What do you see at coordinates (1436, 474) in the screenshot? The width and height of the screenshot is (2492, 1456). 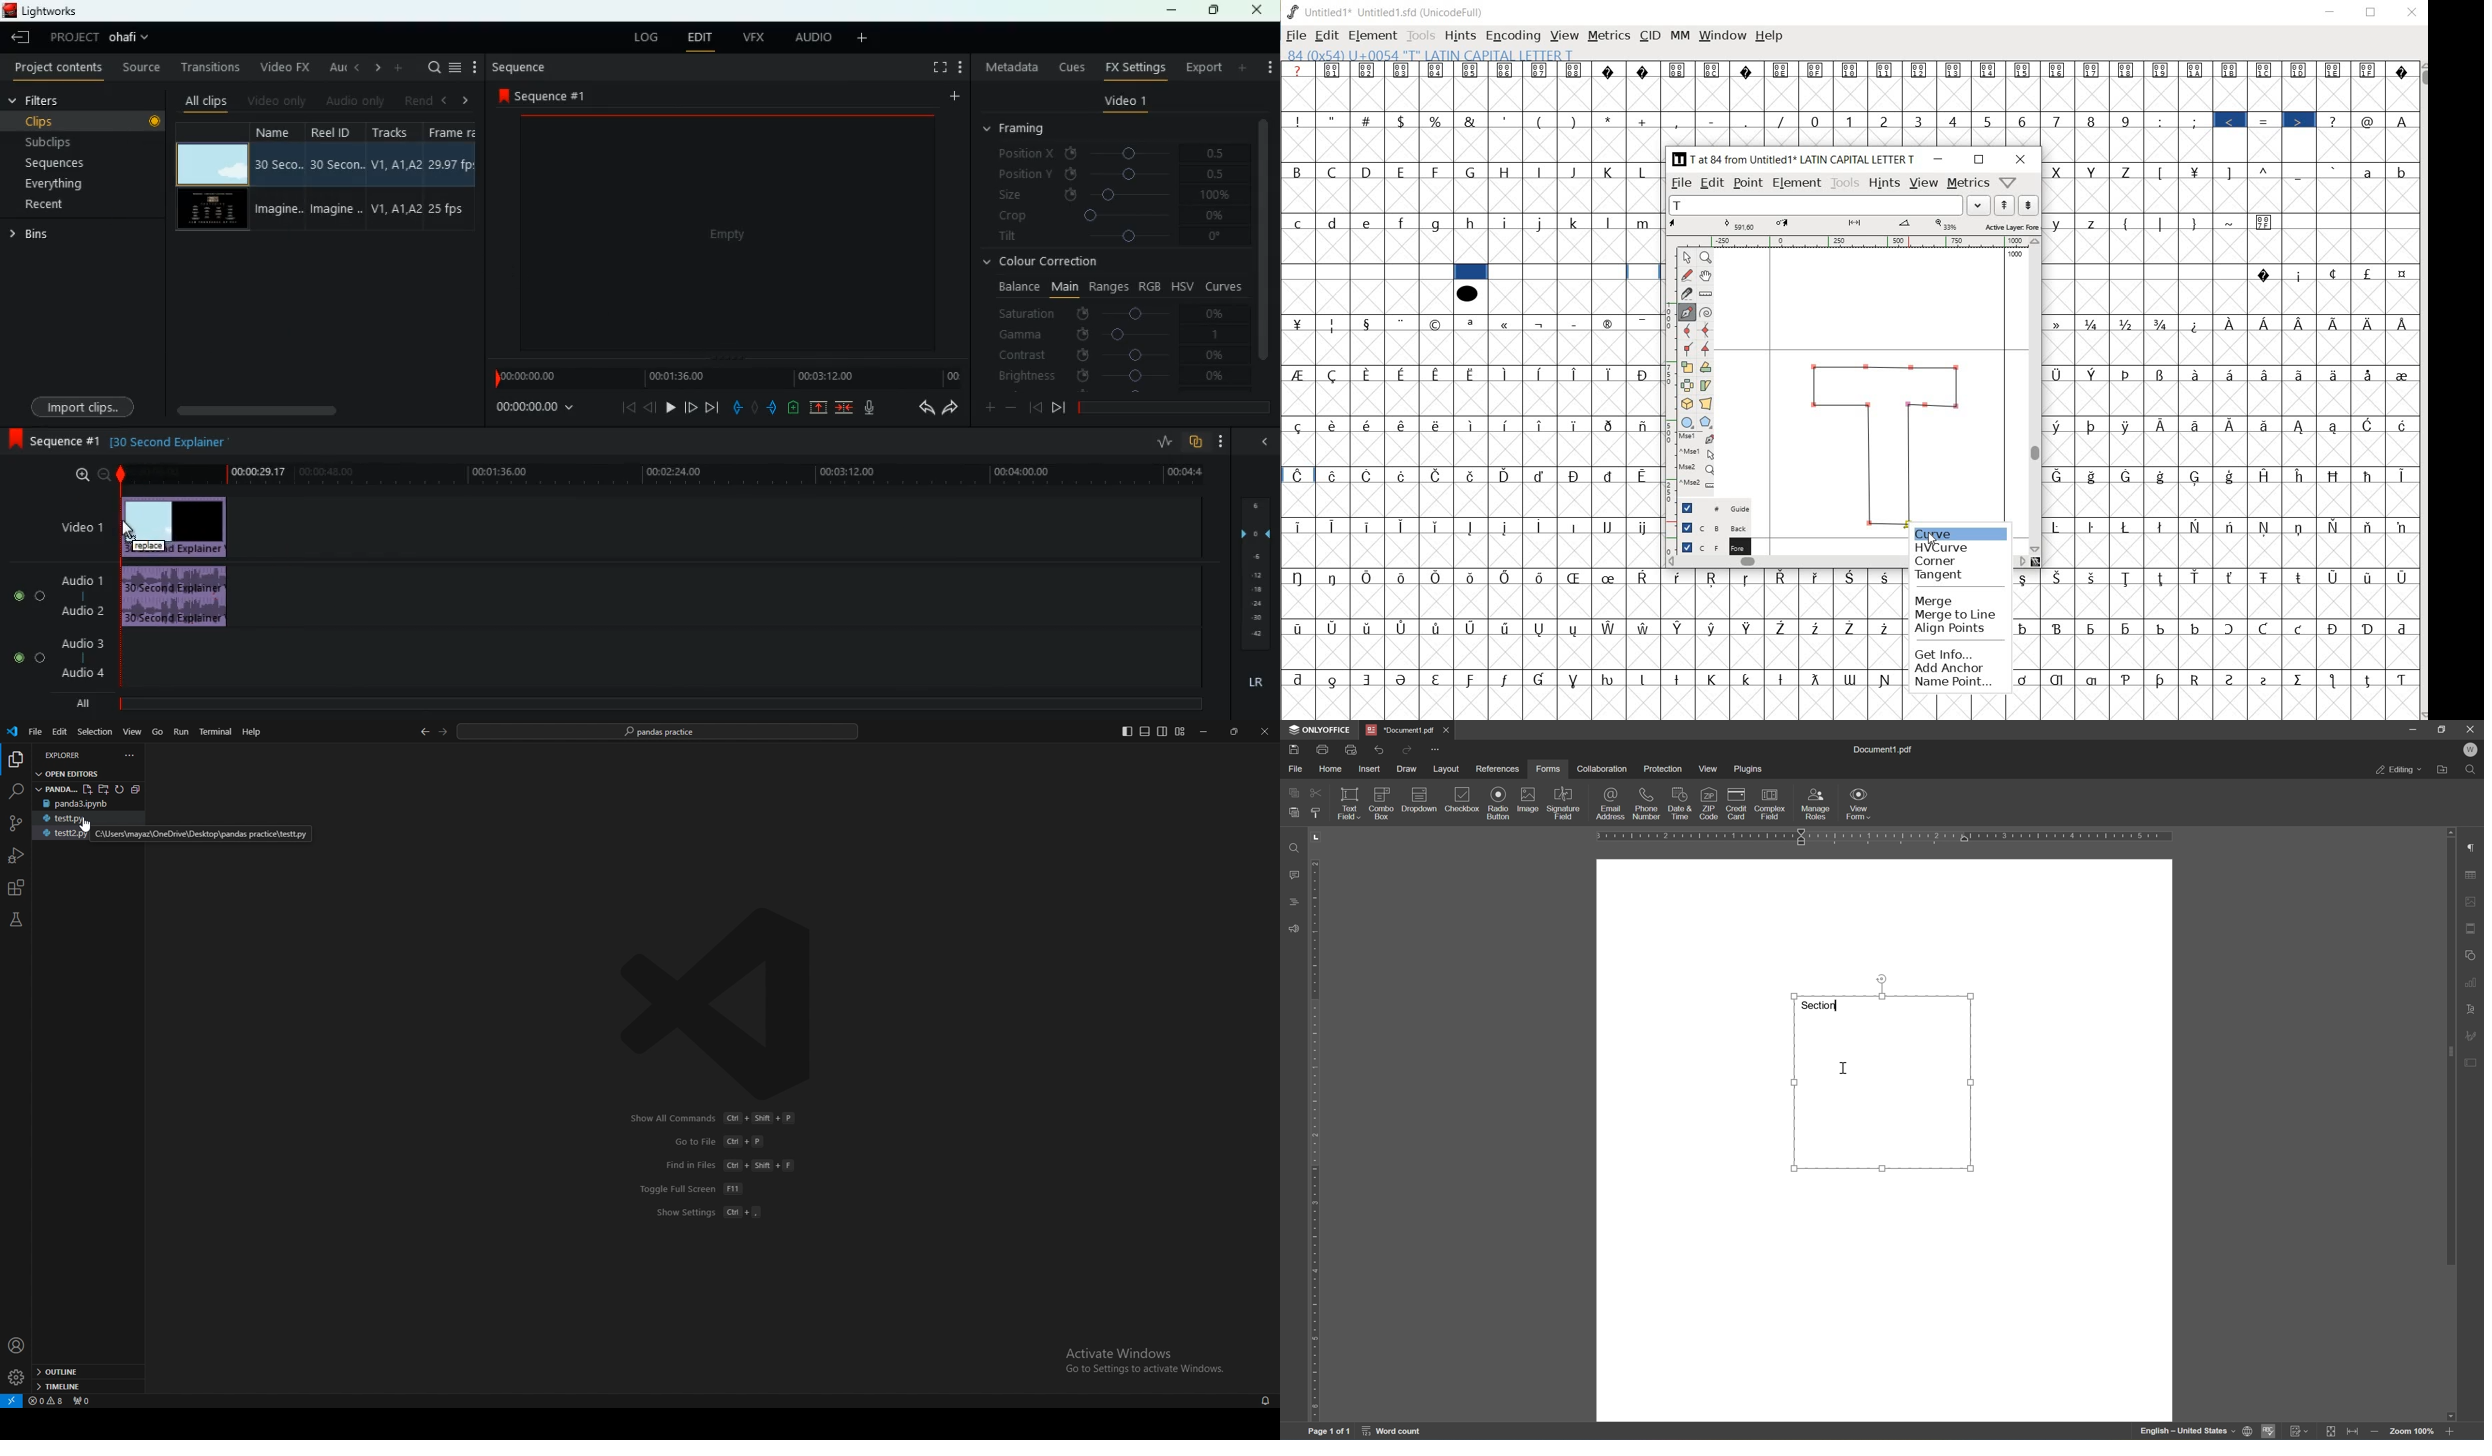 I see `Symbol` at bounding box center [1436, 474].